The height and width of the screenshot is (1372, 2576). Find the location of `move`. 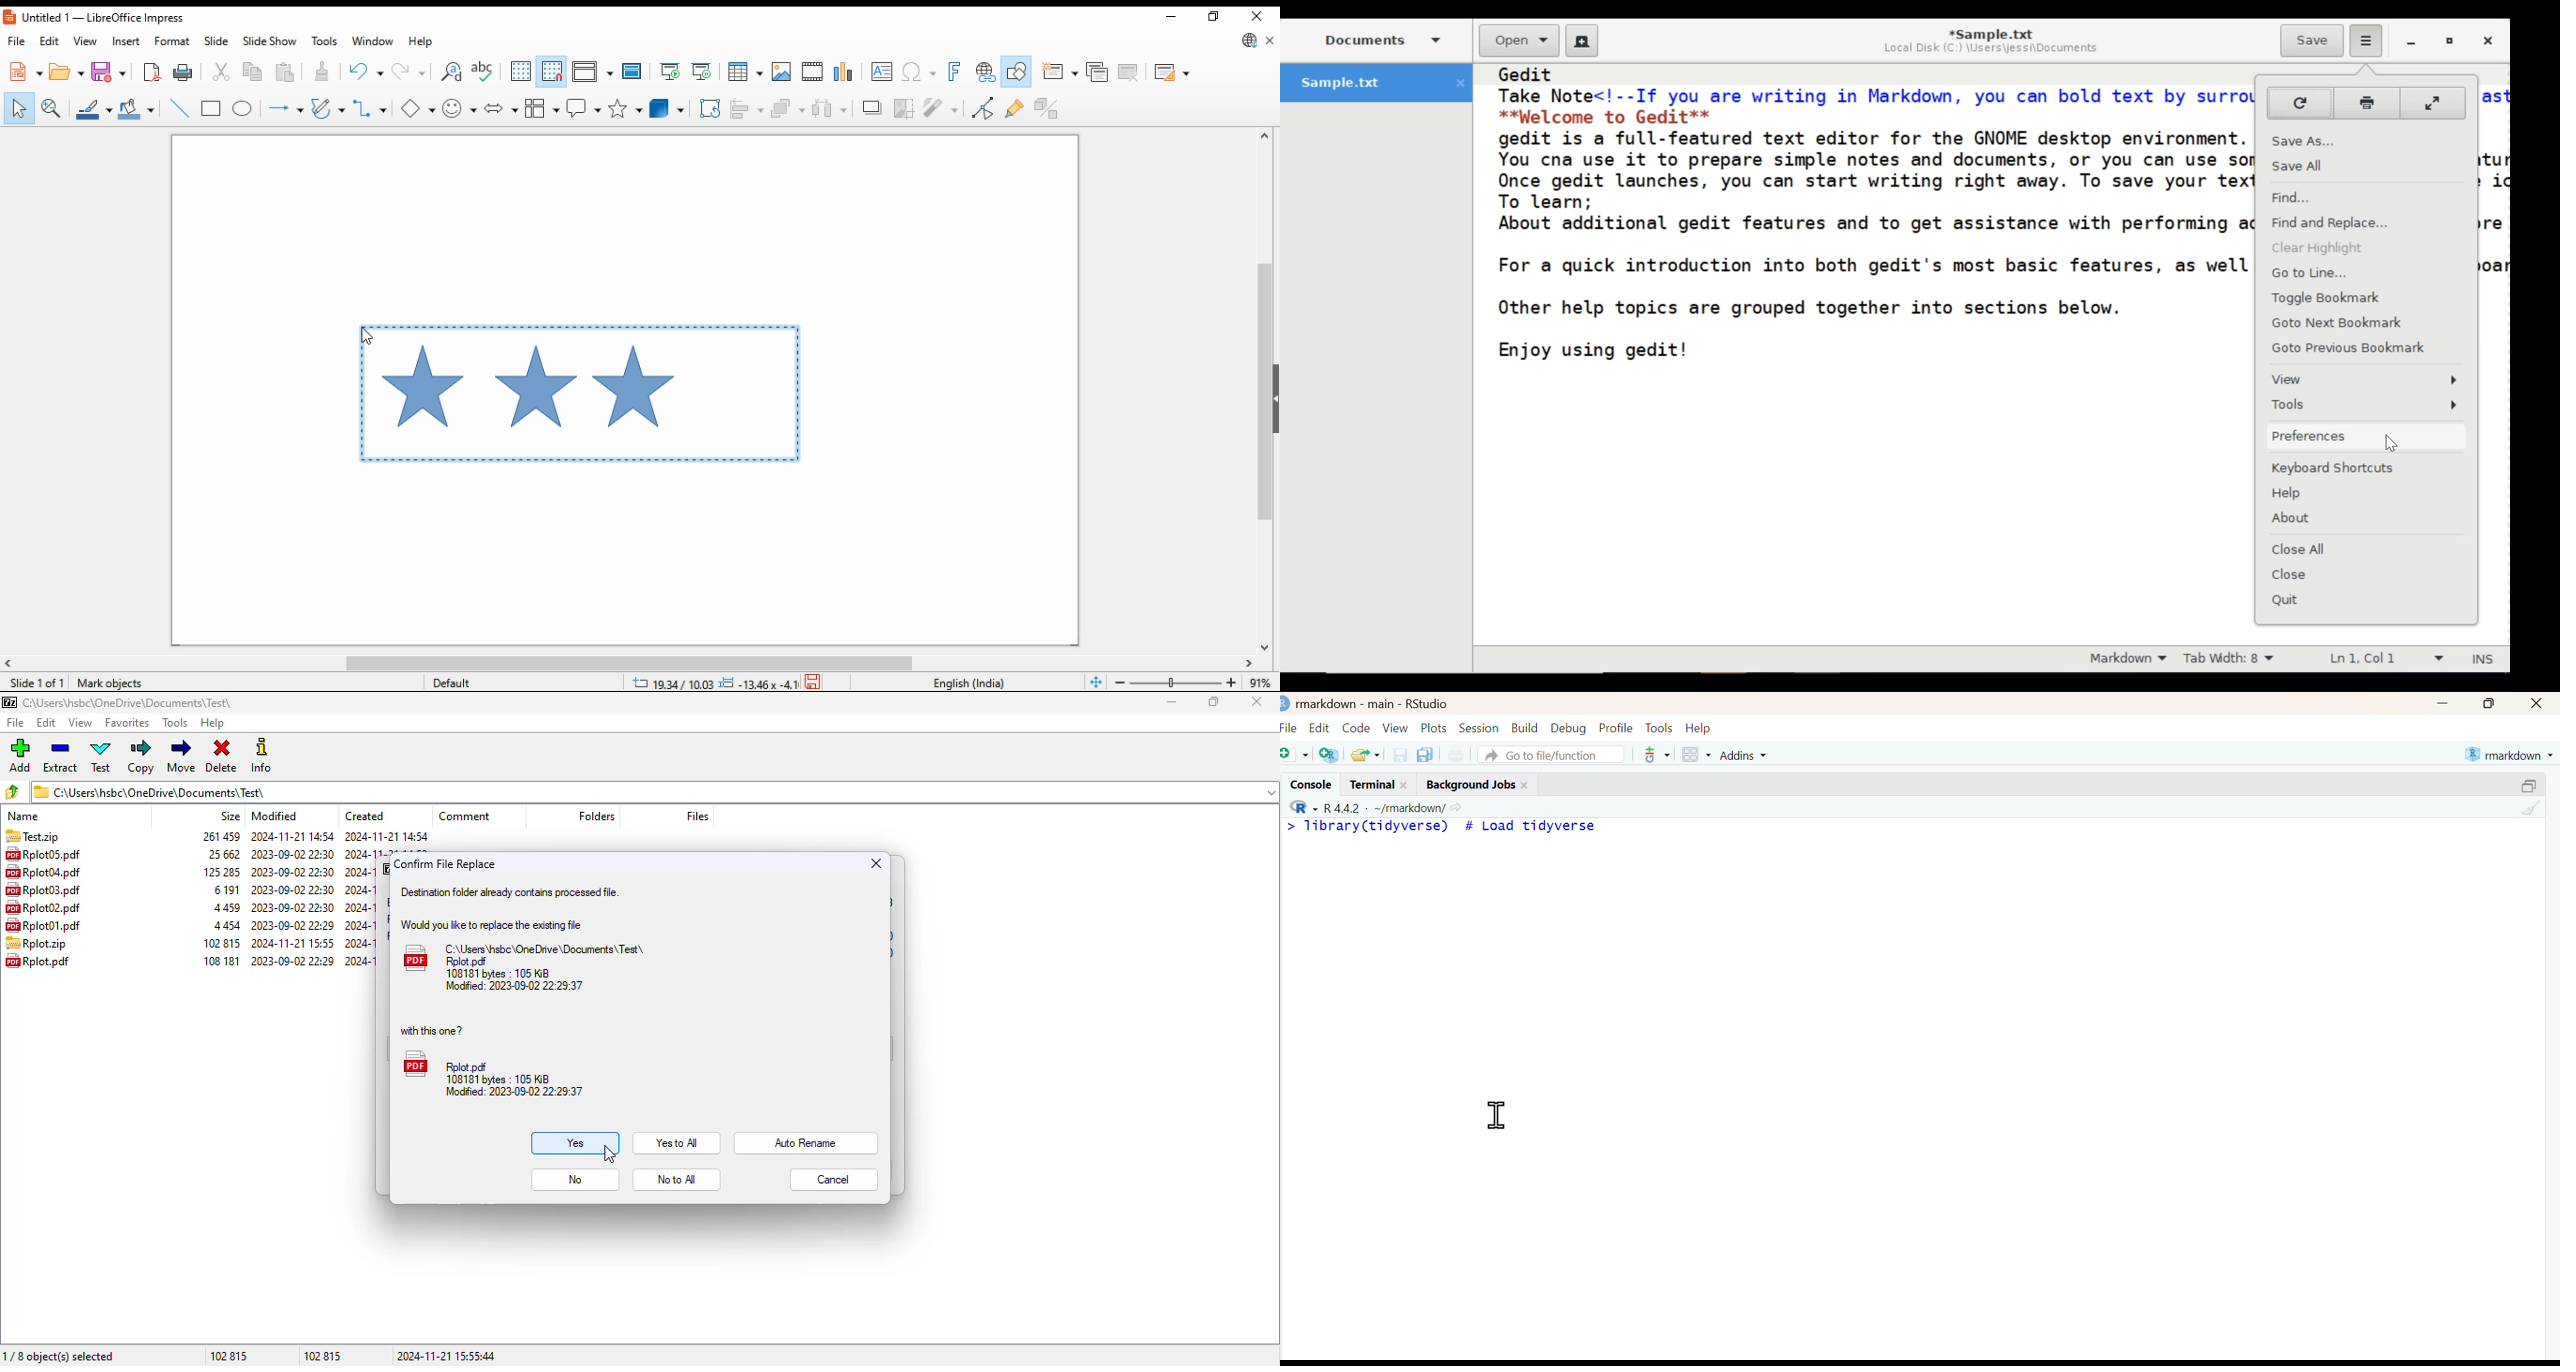

move is located at coordinates (182, 755).